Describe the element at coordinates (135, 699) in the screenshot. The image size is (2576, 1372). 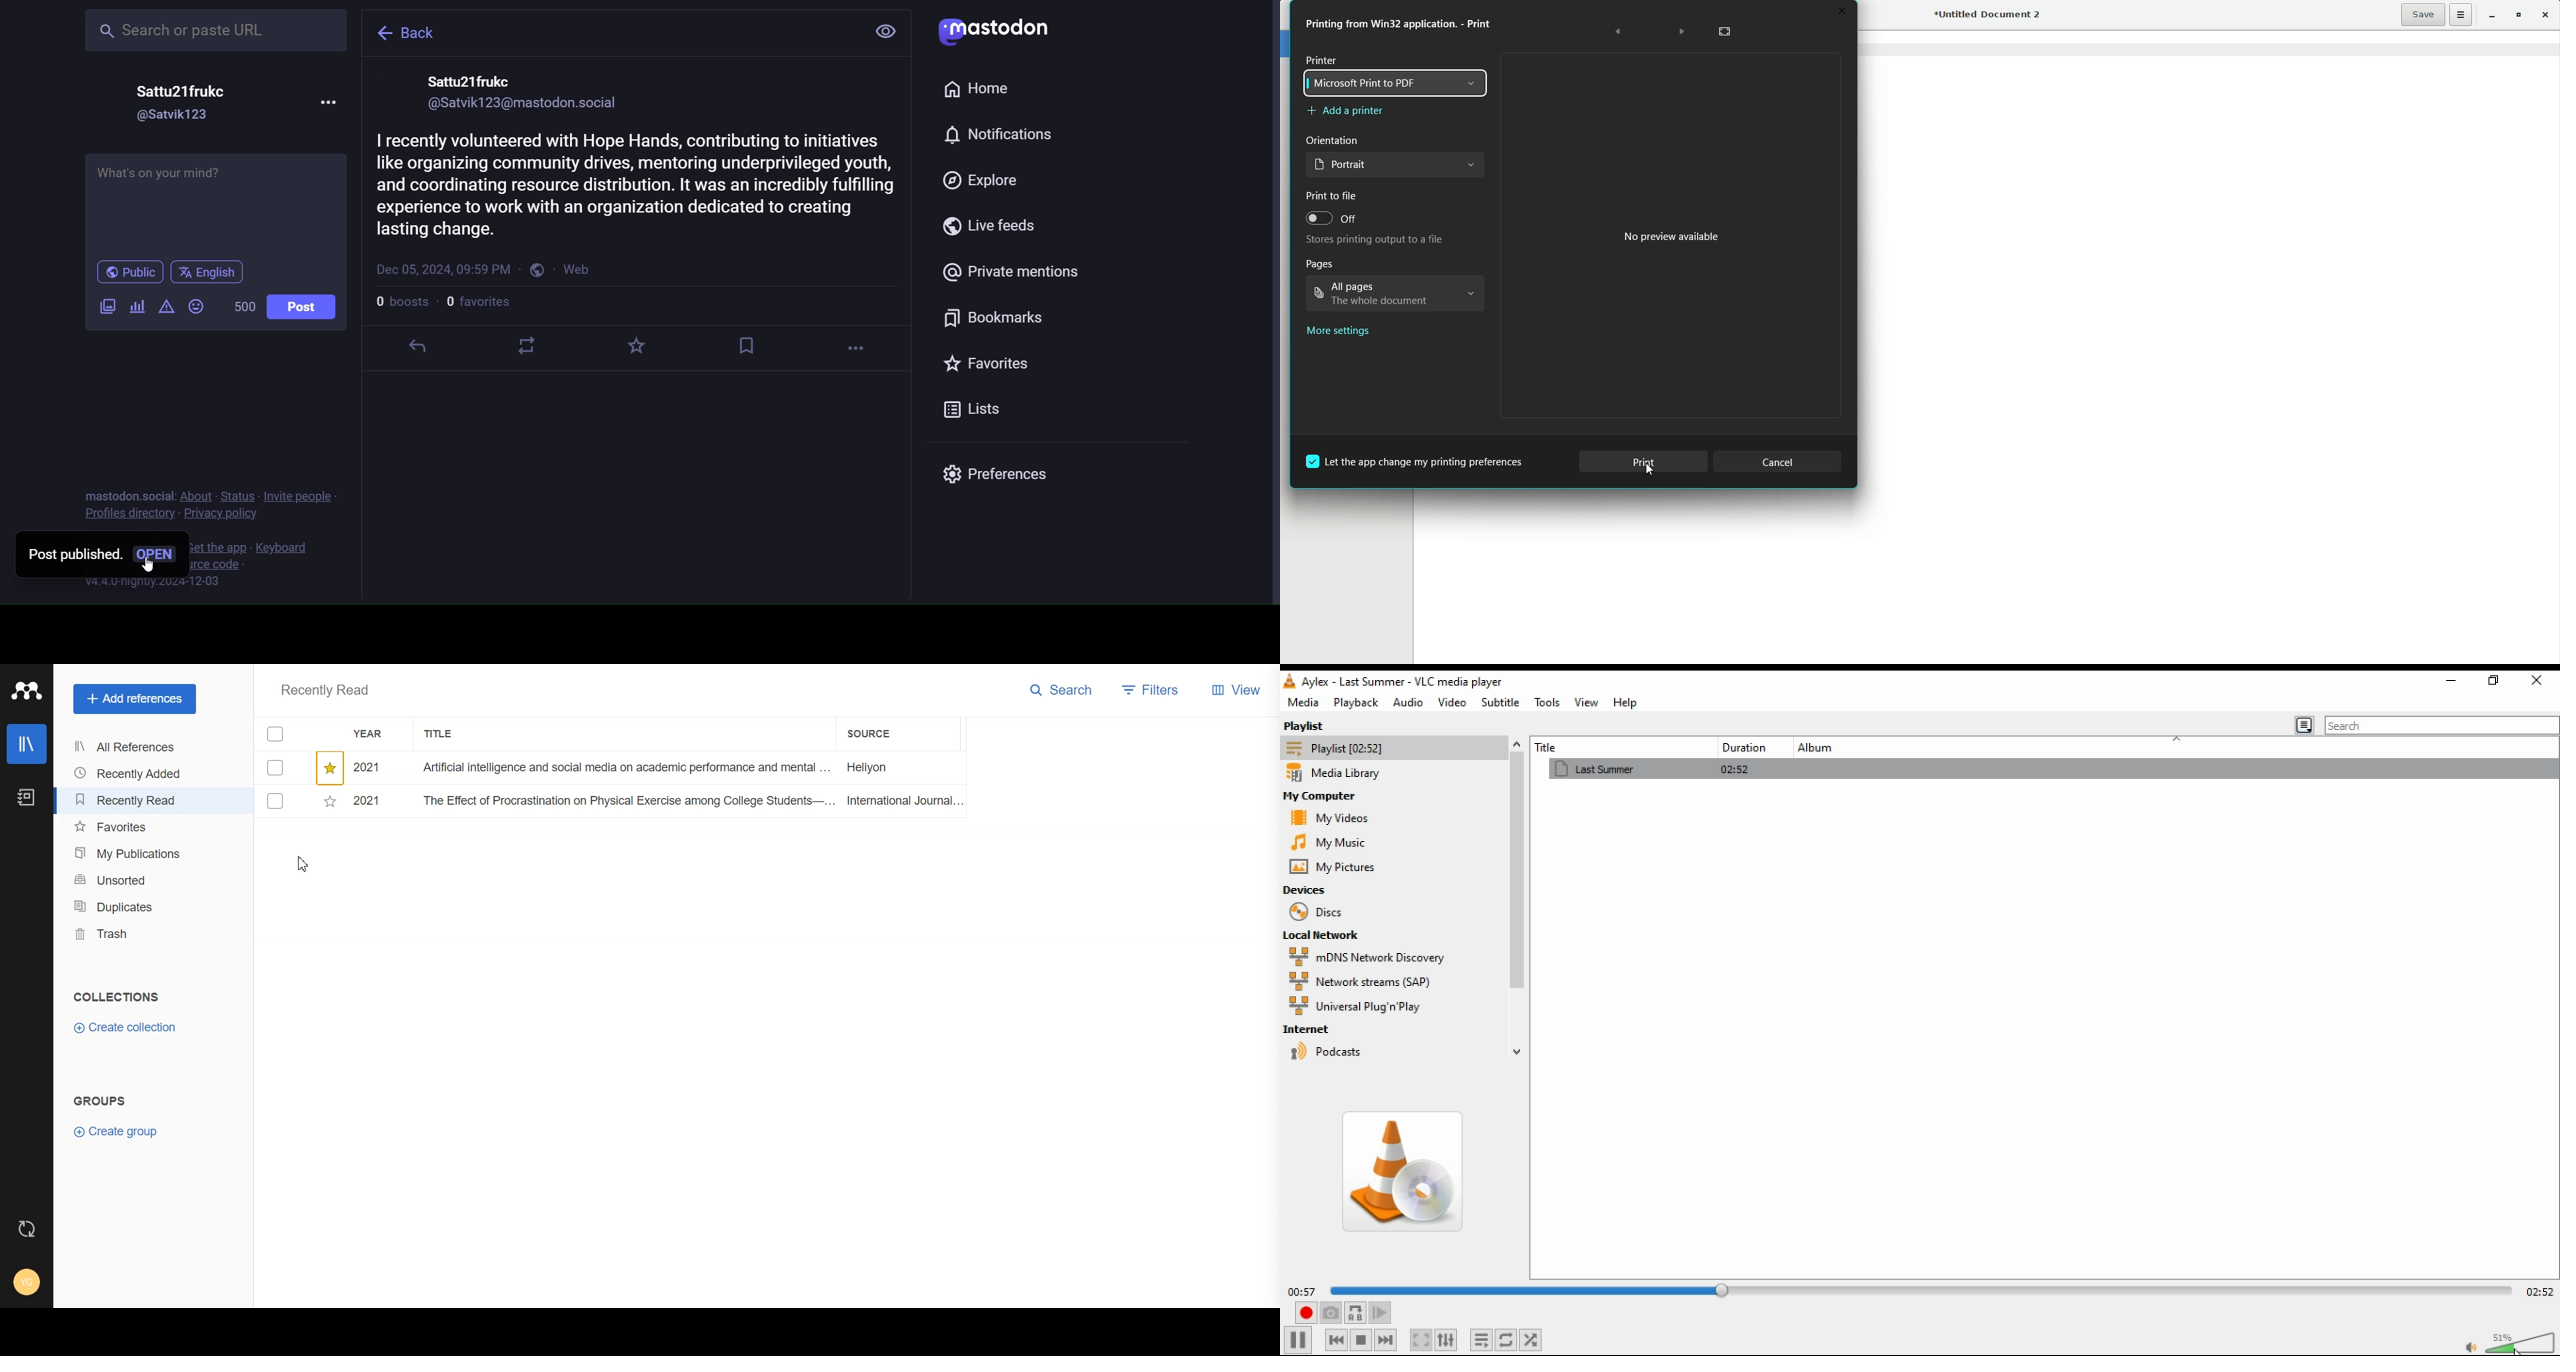
I see `Add references` at that location.